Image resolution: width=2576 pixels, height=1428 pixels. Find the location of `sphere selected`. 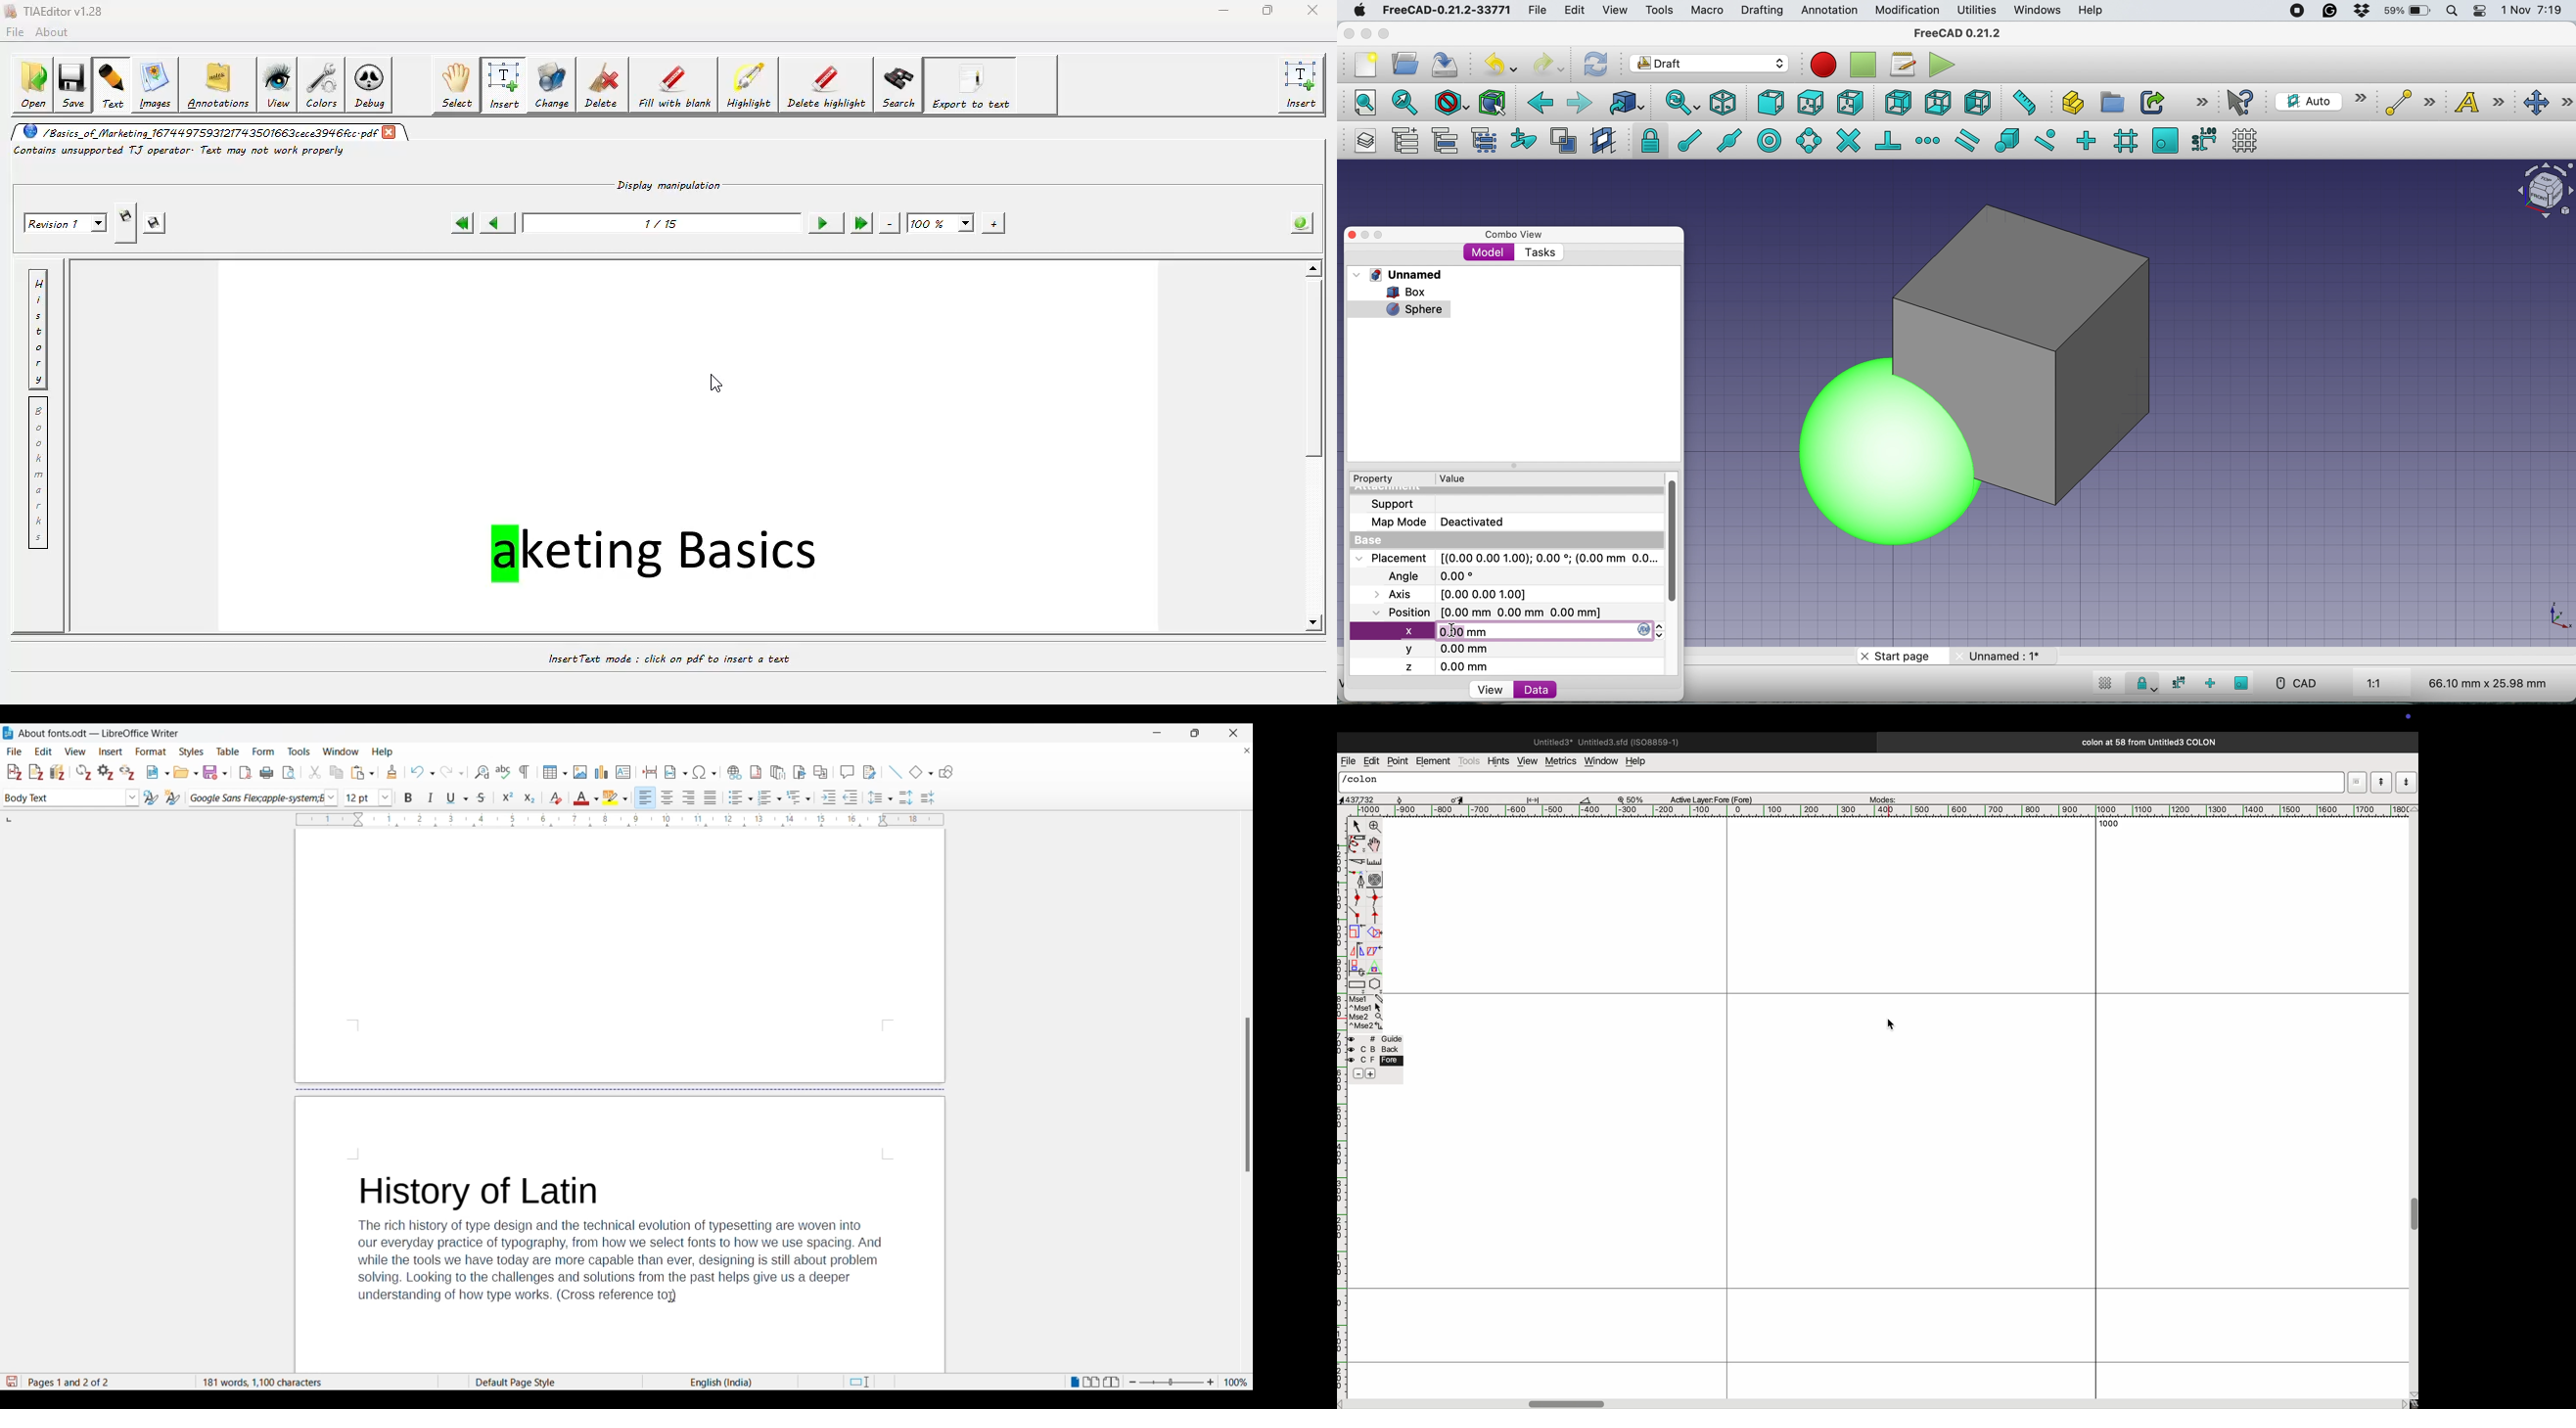

sphere selected is located at coordinates (1399, 307).